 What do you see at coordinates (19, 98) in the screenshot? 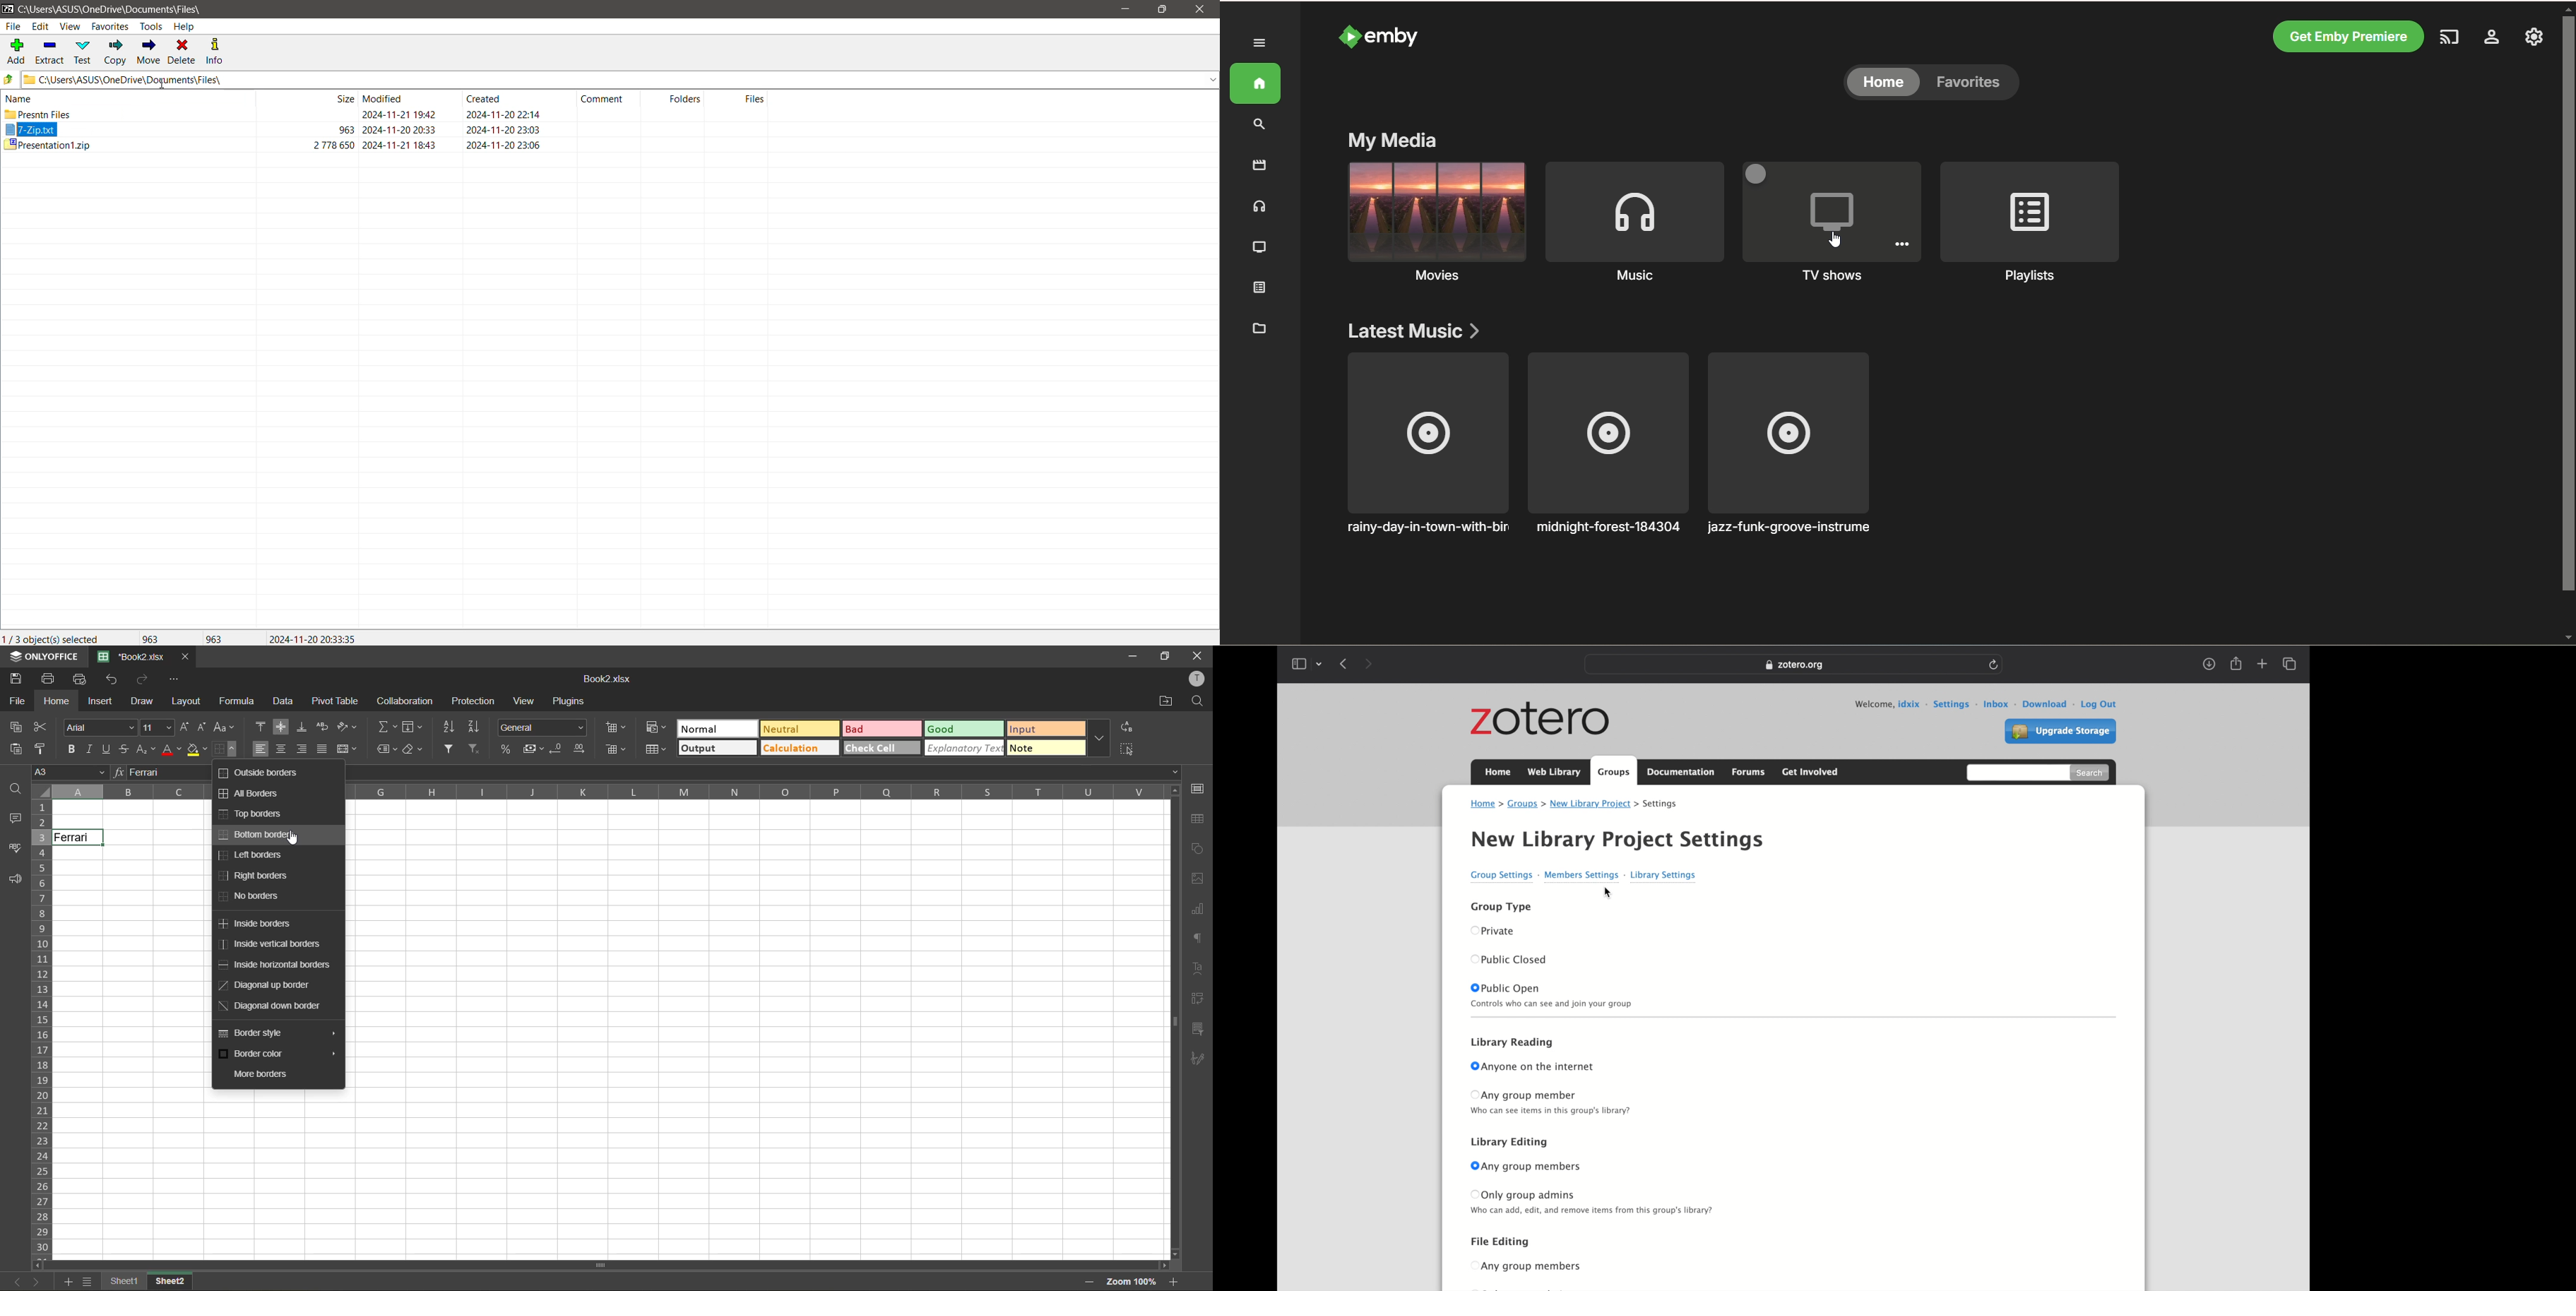
I see `name` at bounding box center [19, 98].